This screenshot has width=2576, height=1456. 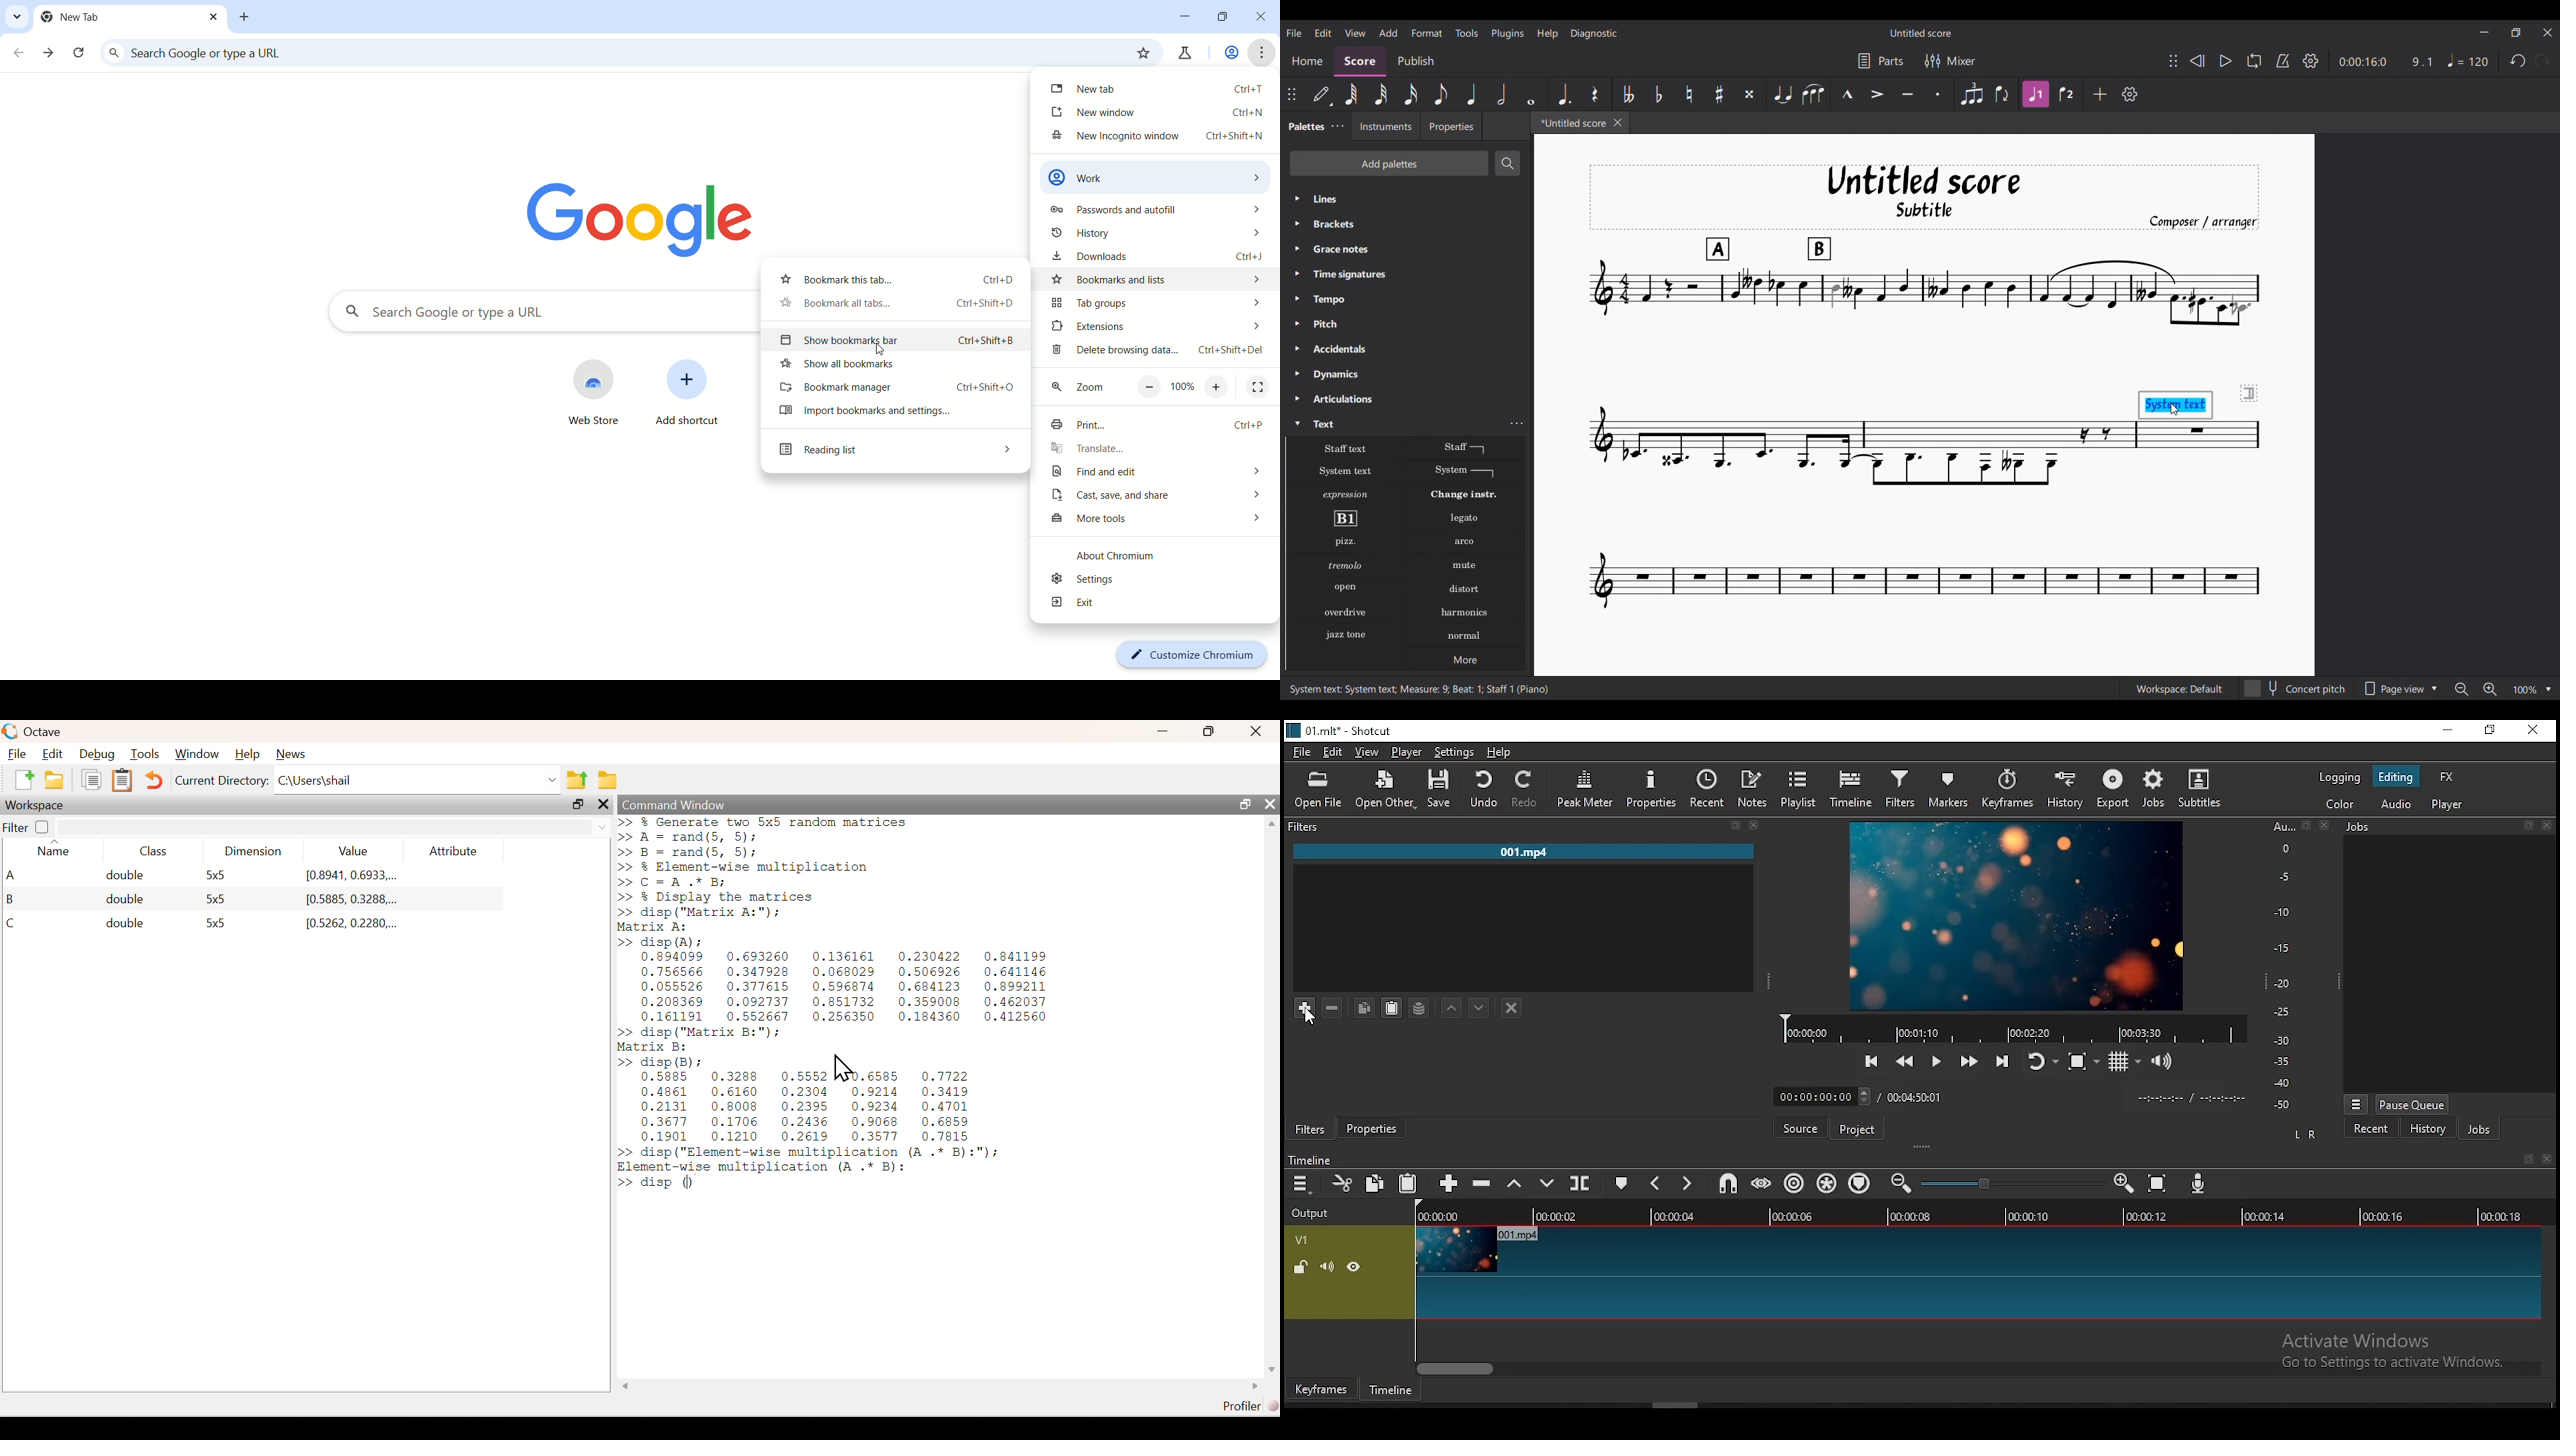 I want to click on Quarter note, so click(x=1471, y=93).